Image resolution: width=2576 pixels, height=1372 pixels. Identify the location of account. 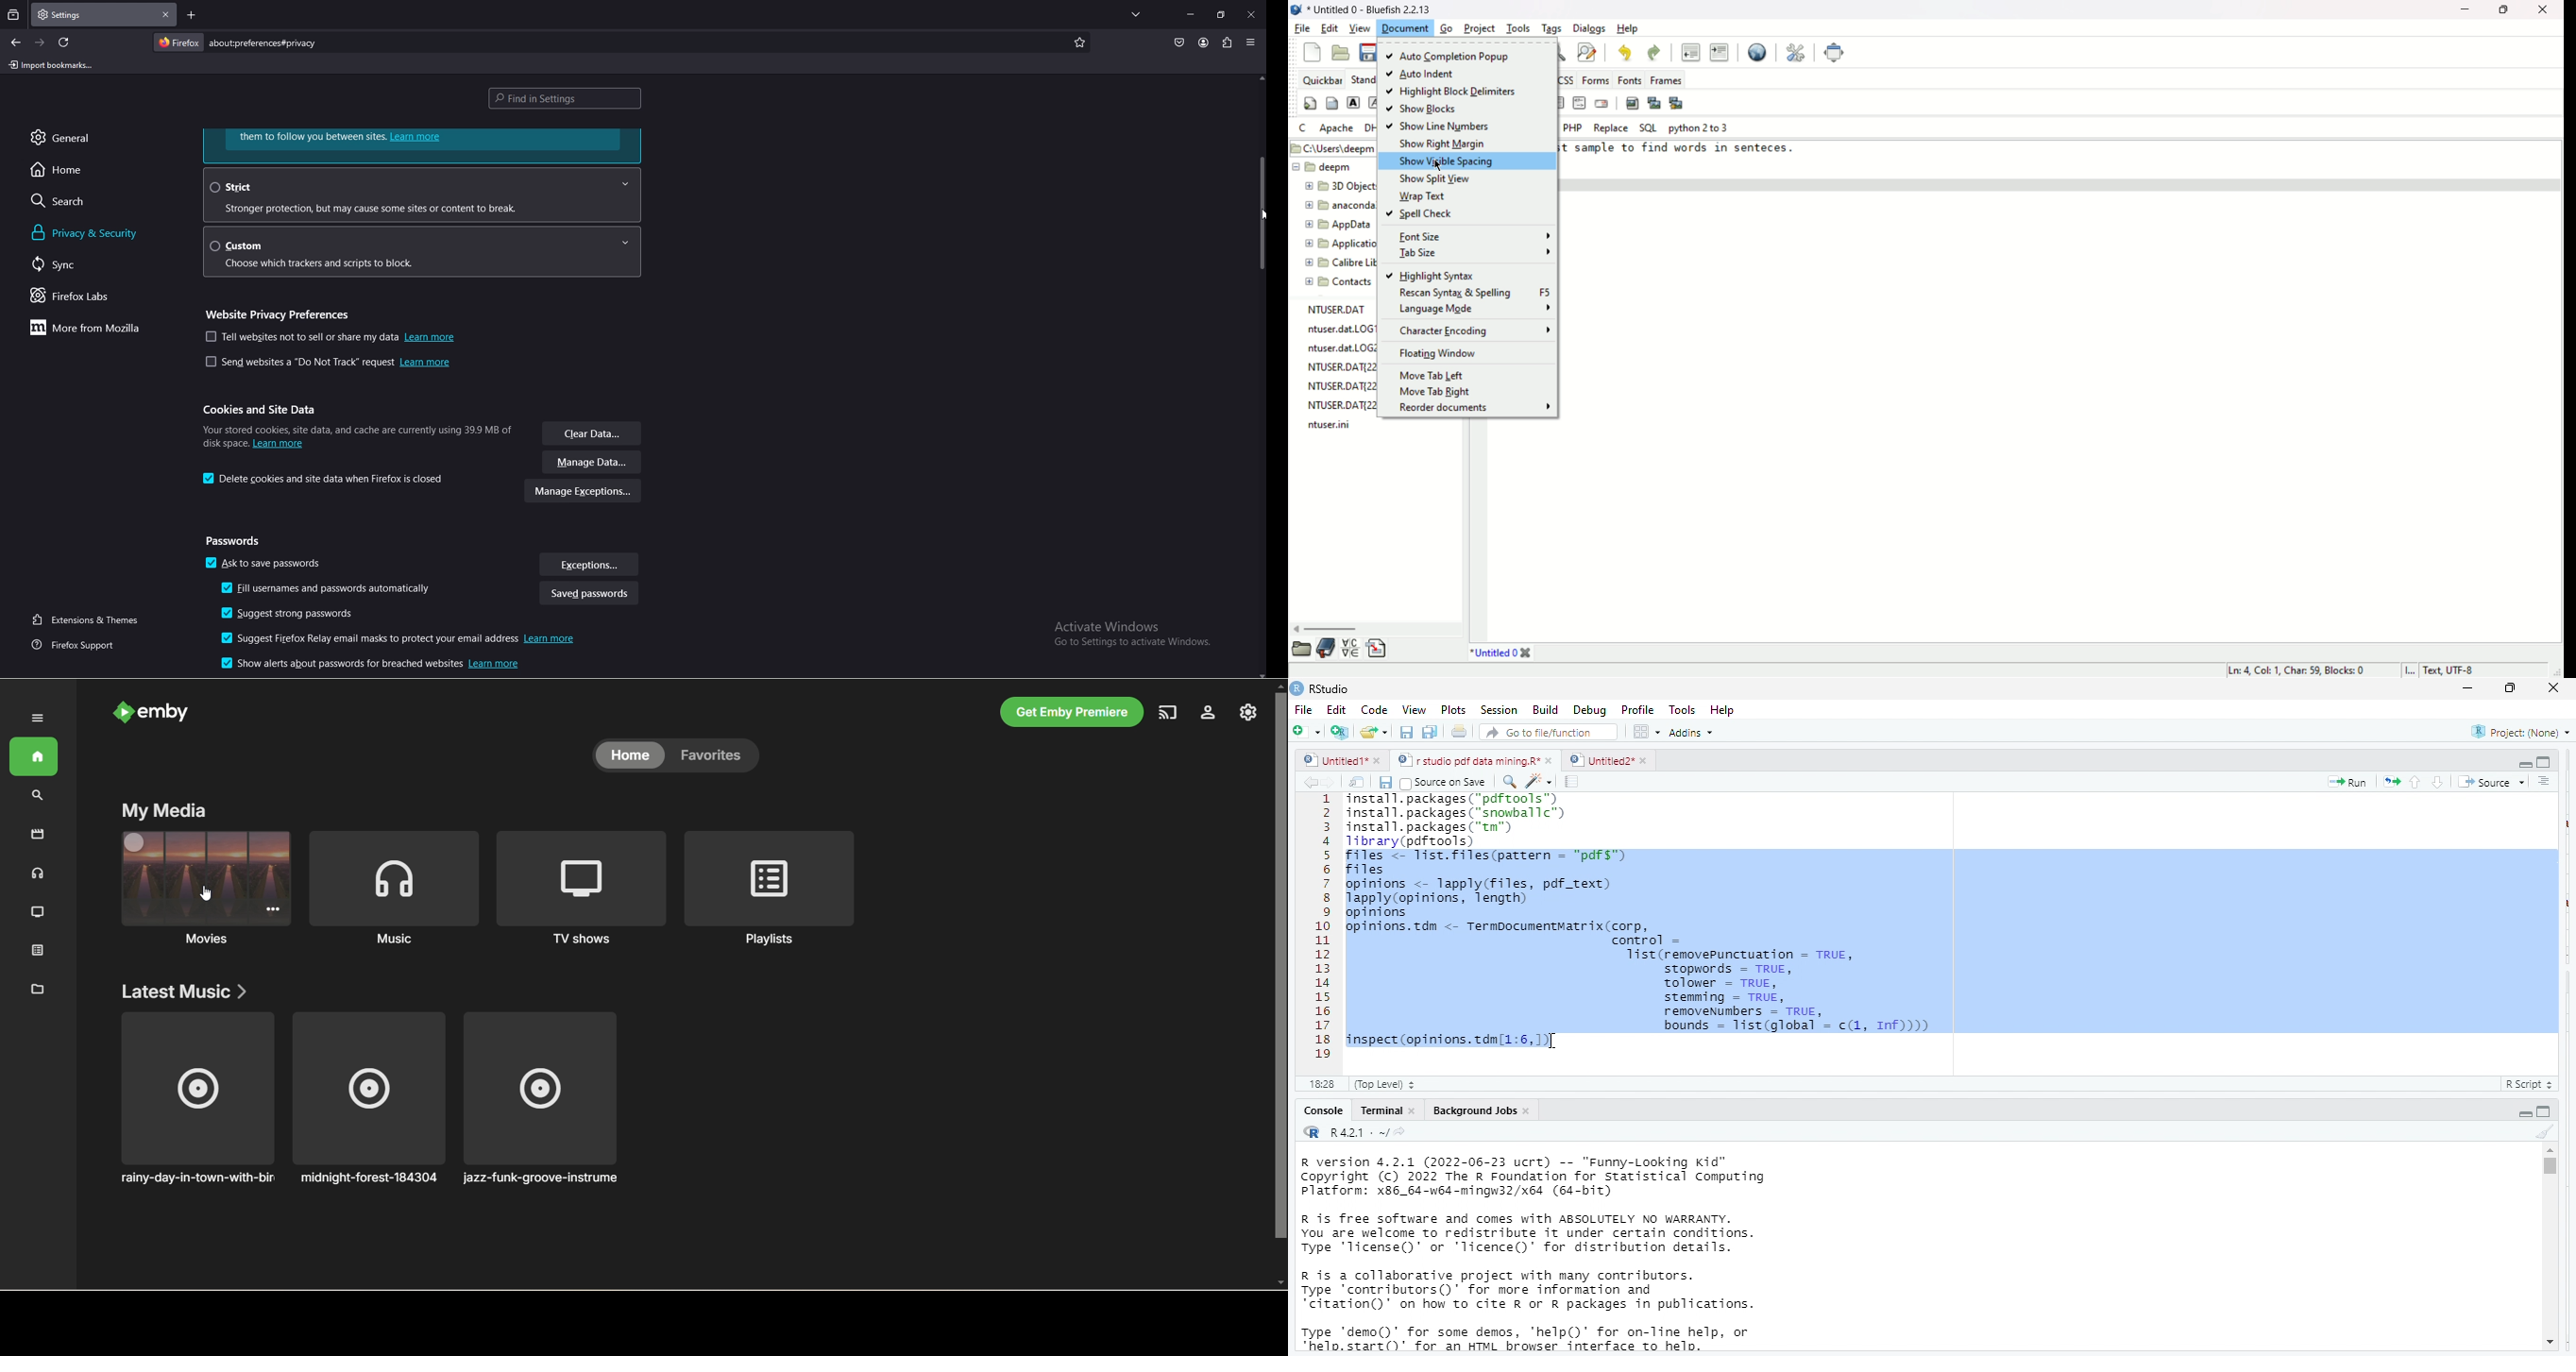
(1203, 42).